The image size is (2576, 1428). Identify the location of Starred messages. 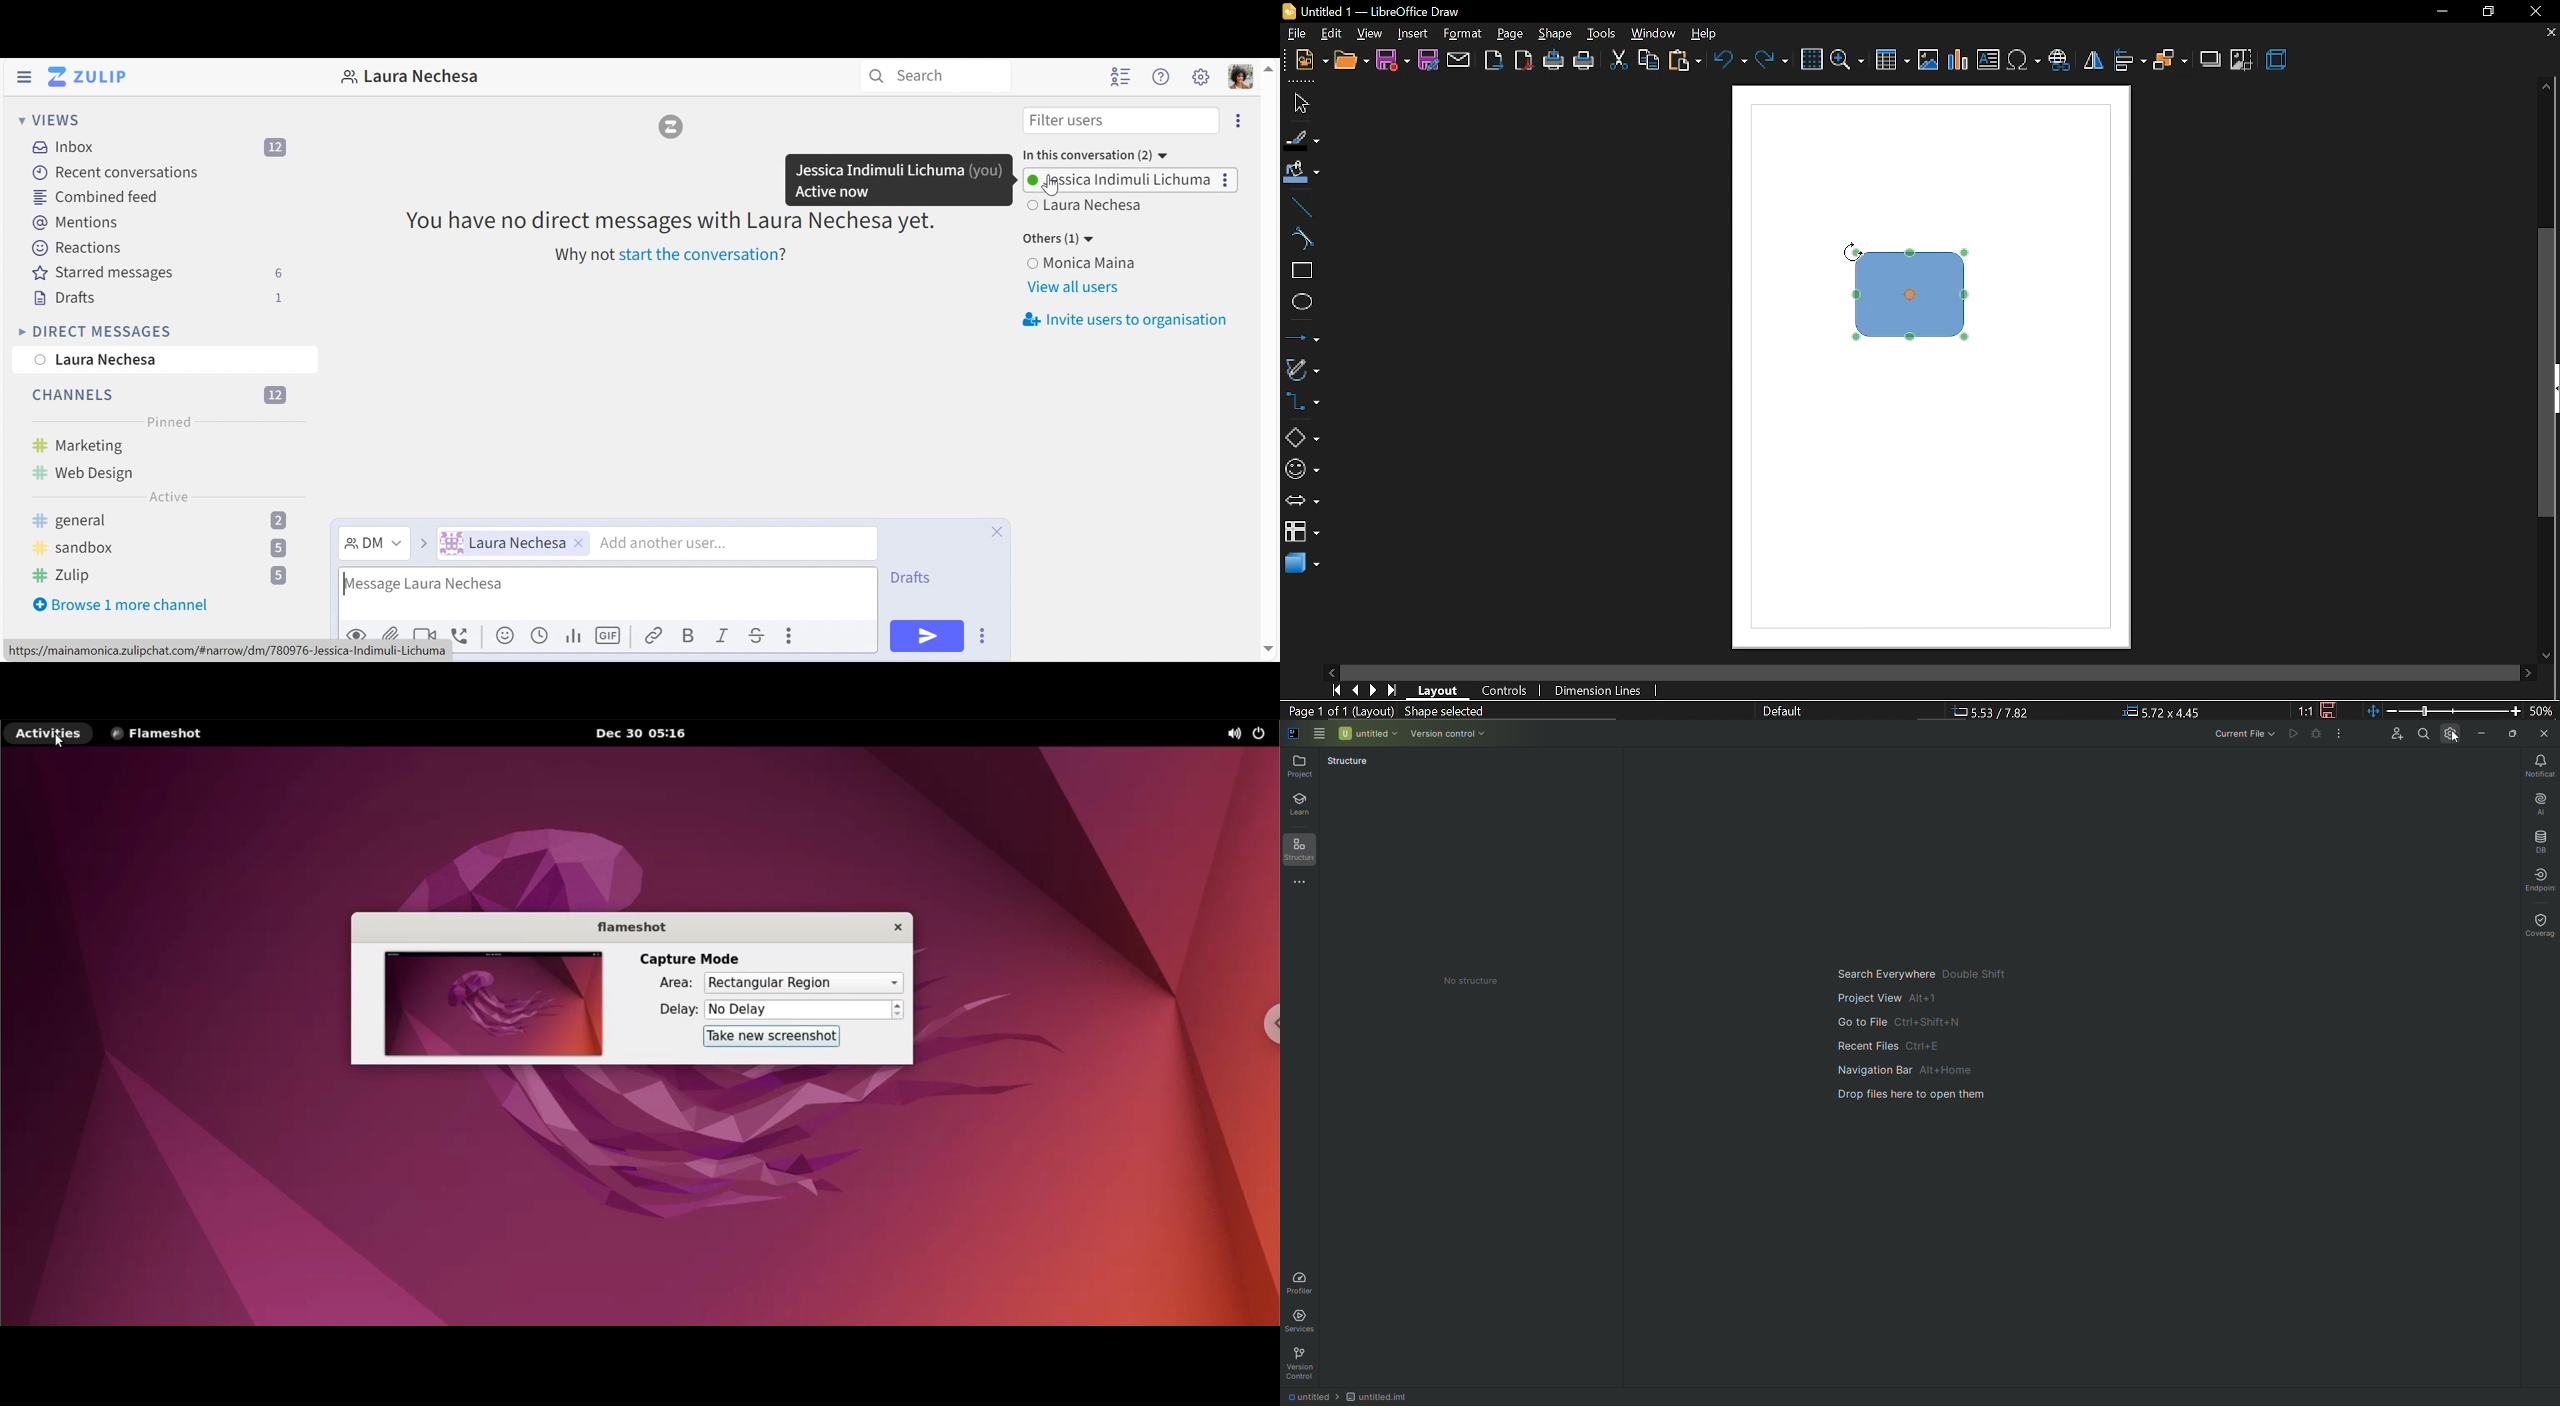
(158, 273).